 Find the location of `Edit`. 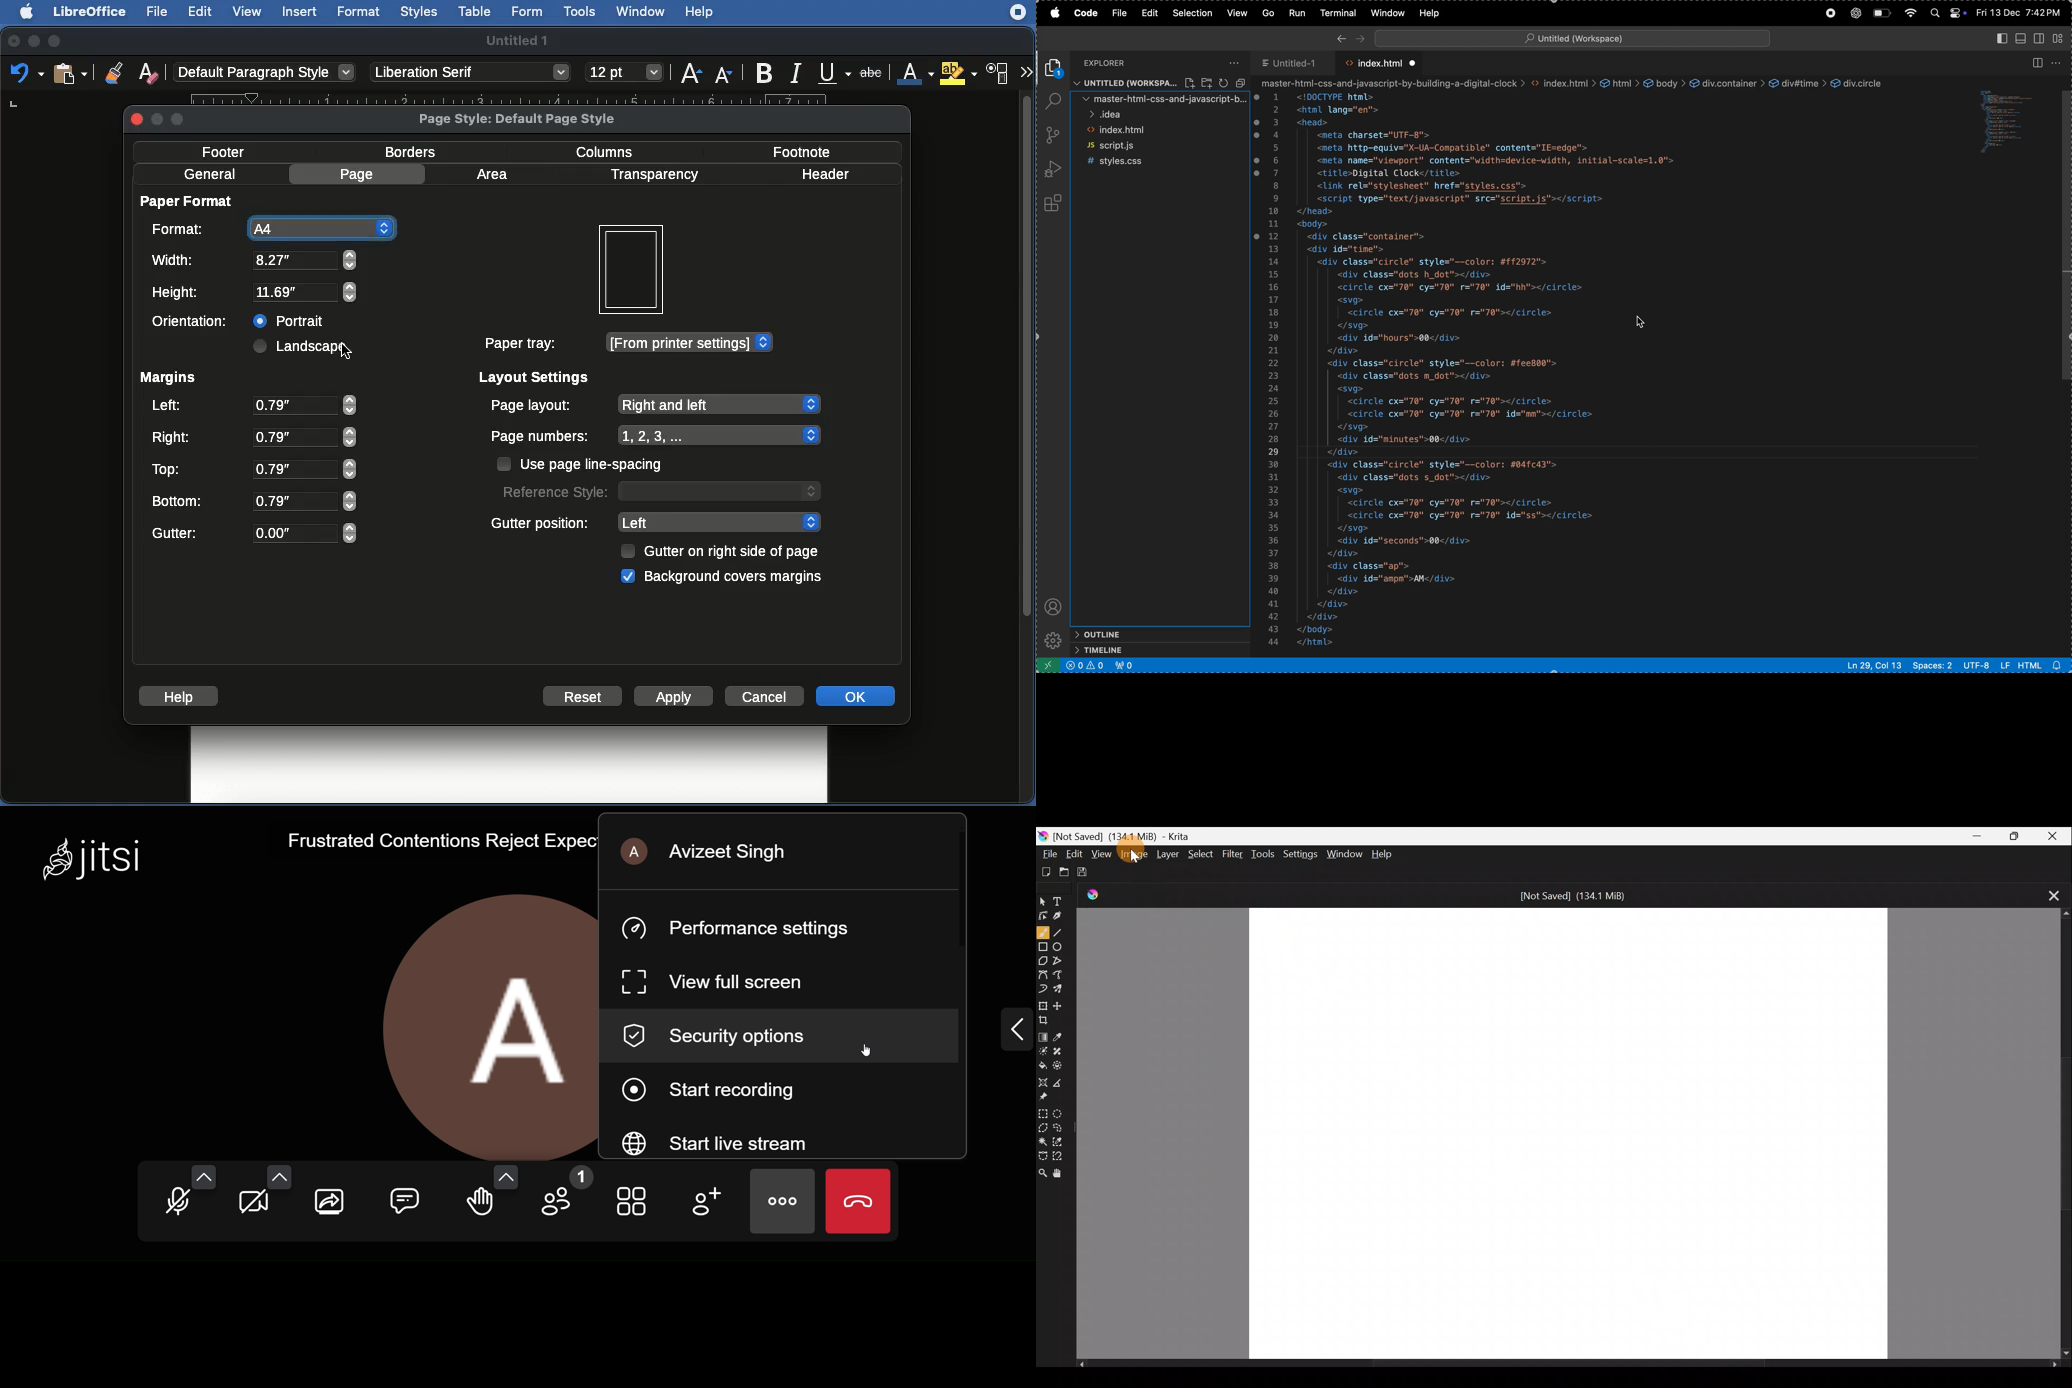

Edit is located at coordinates (1075, 853).